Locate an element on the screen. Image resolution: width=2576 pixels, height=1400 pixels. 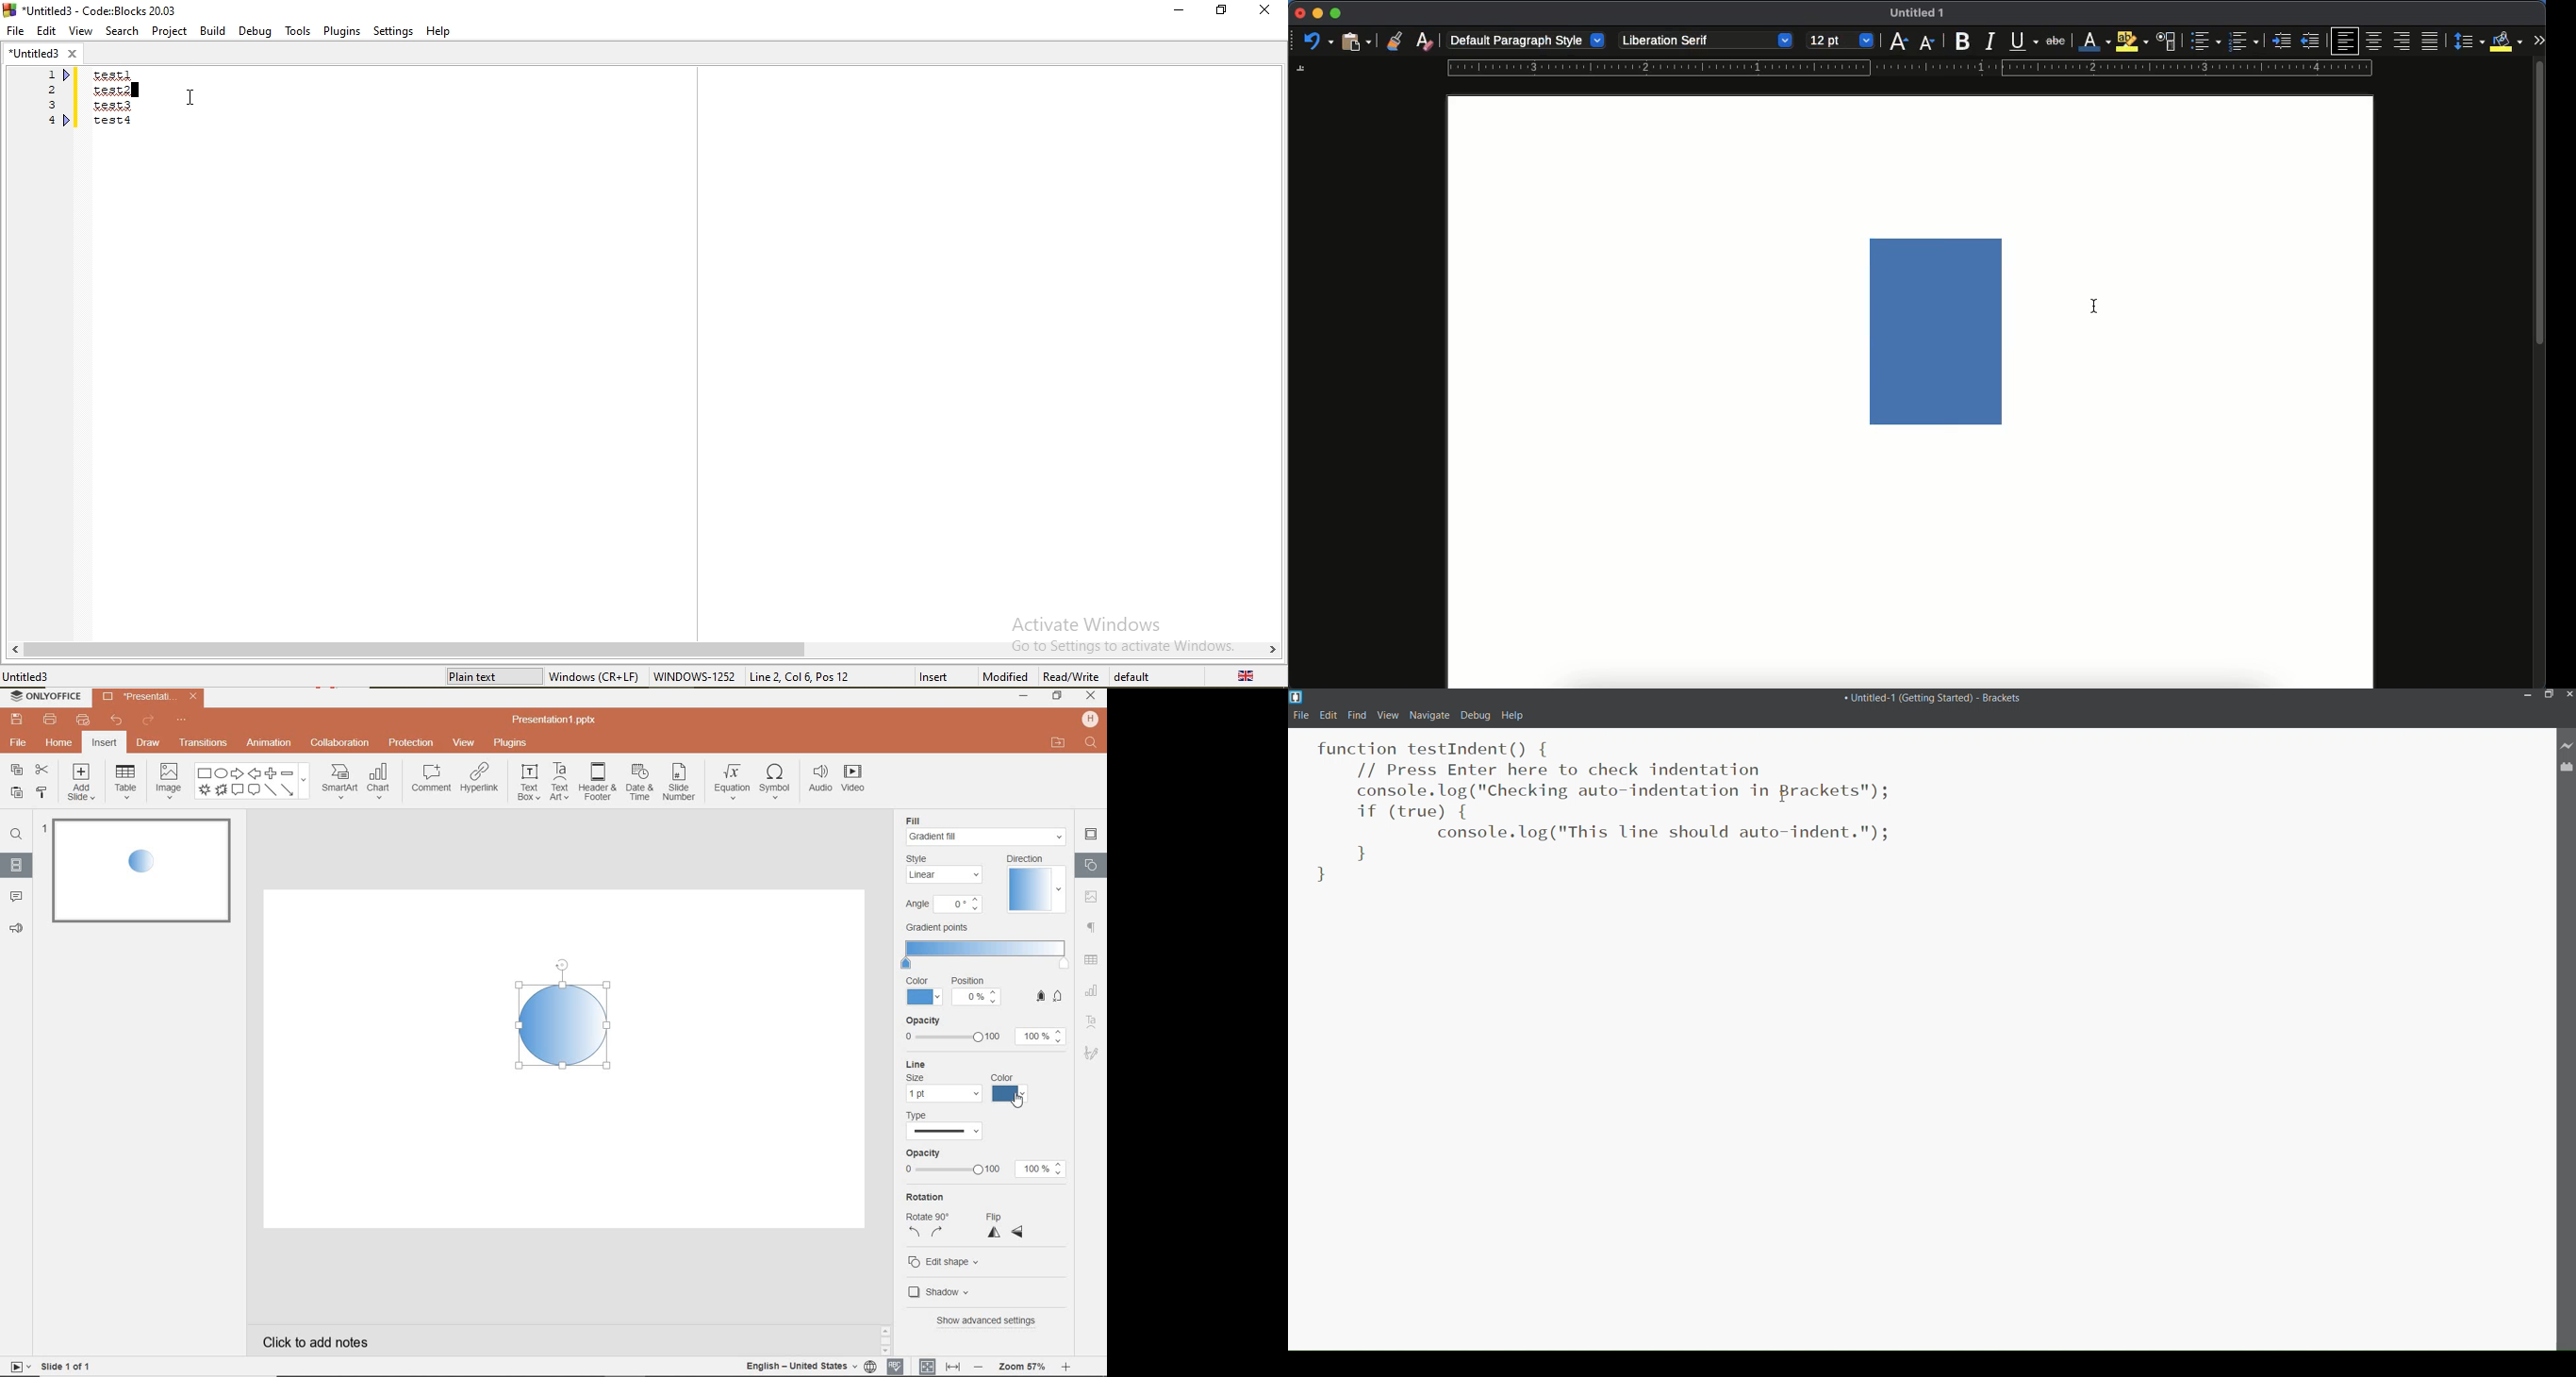
View  is located at coordinates (78, 30).